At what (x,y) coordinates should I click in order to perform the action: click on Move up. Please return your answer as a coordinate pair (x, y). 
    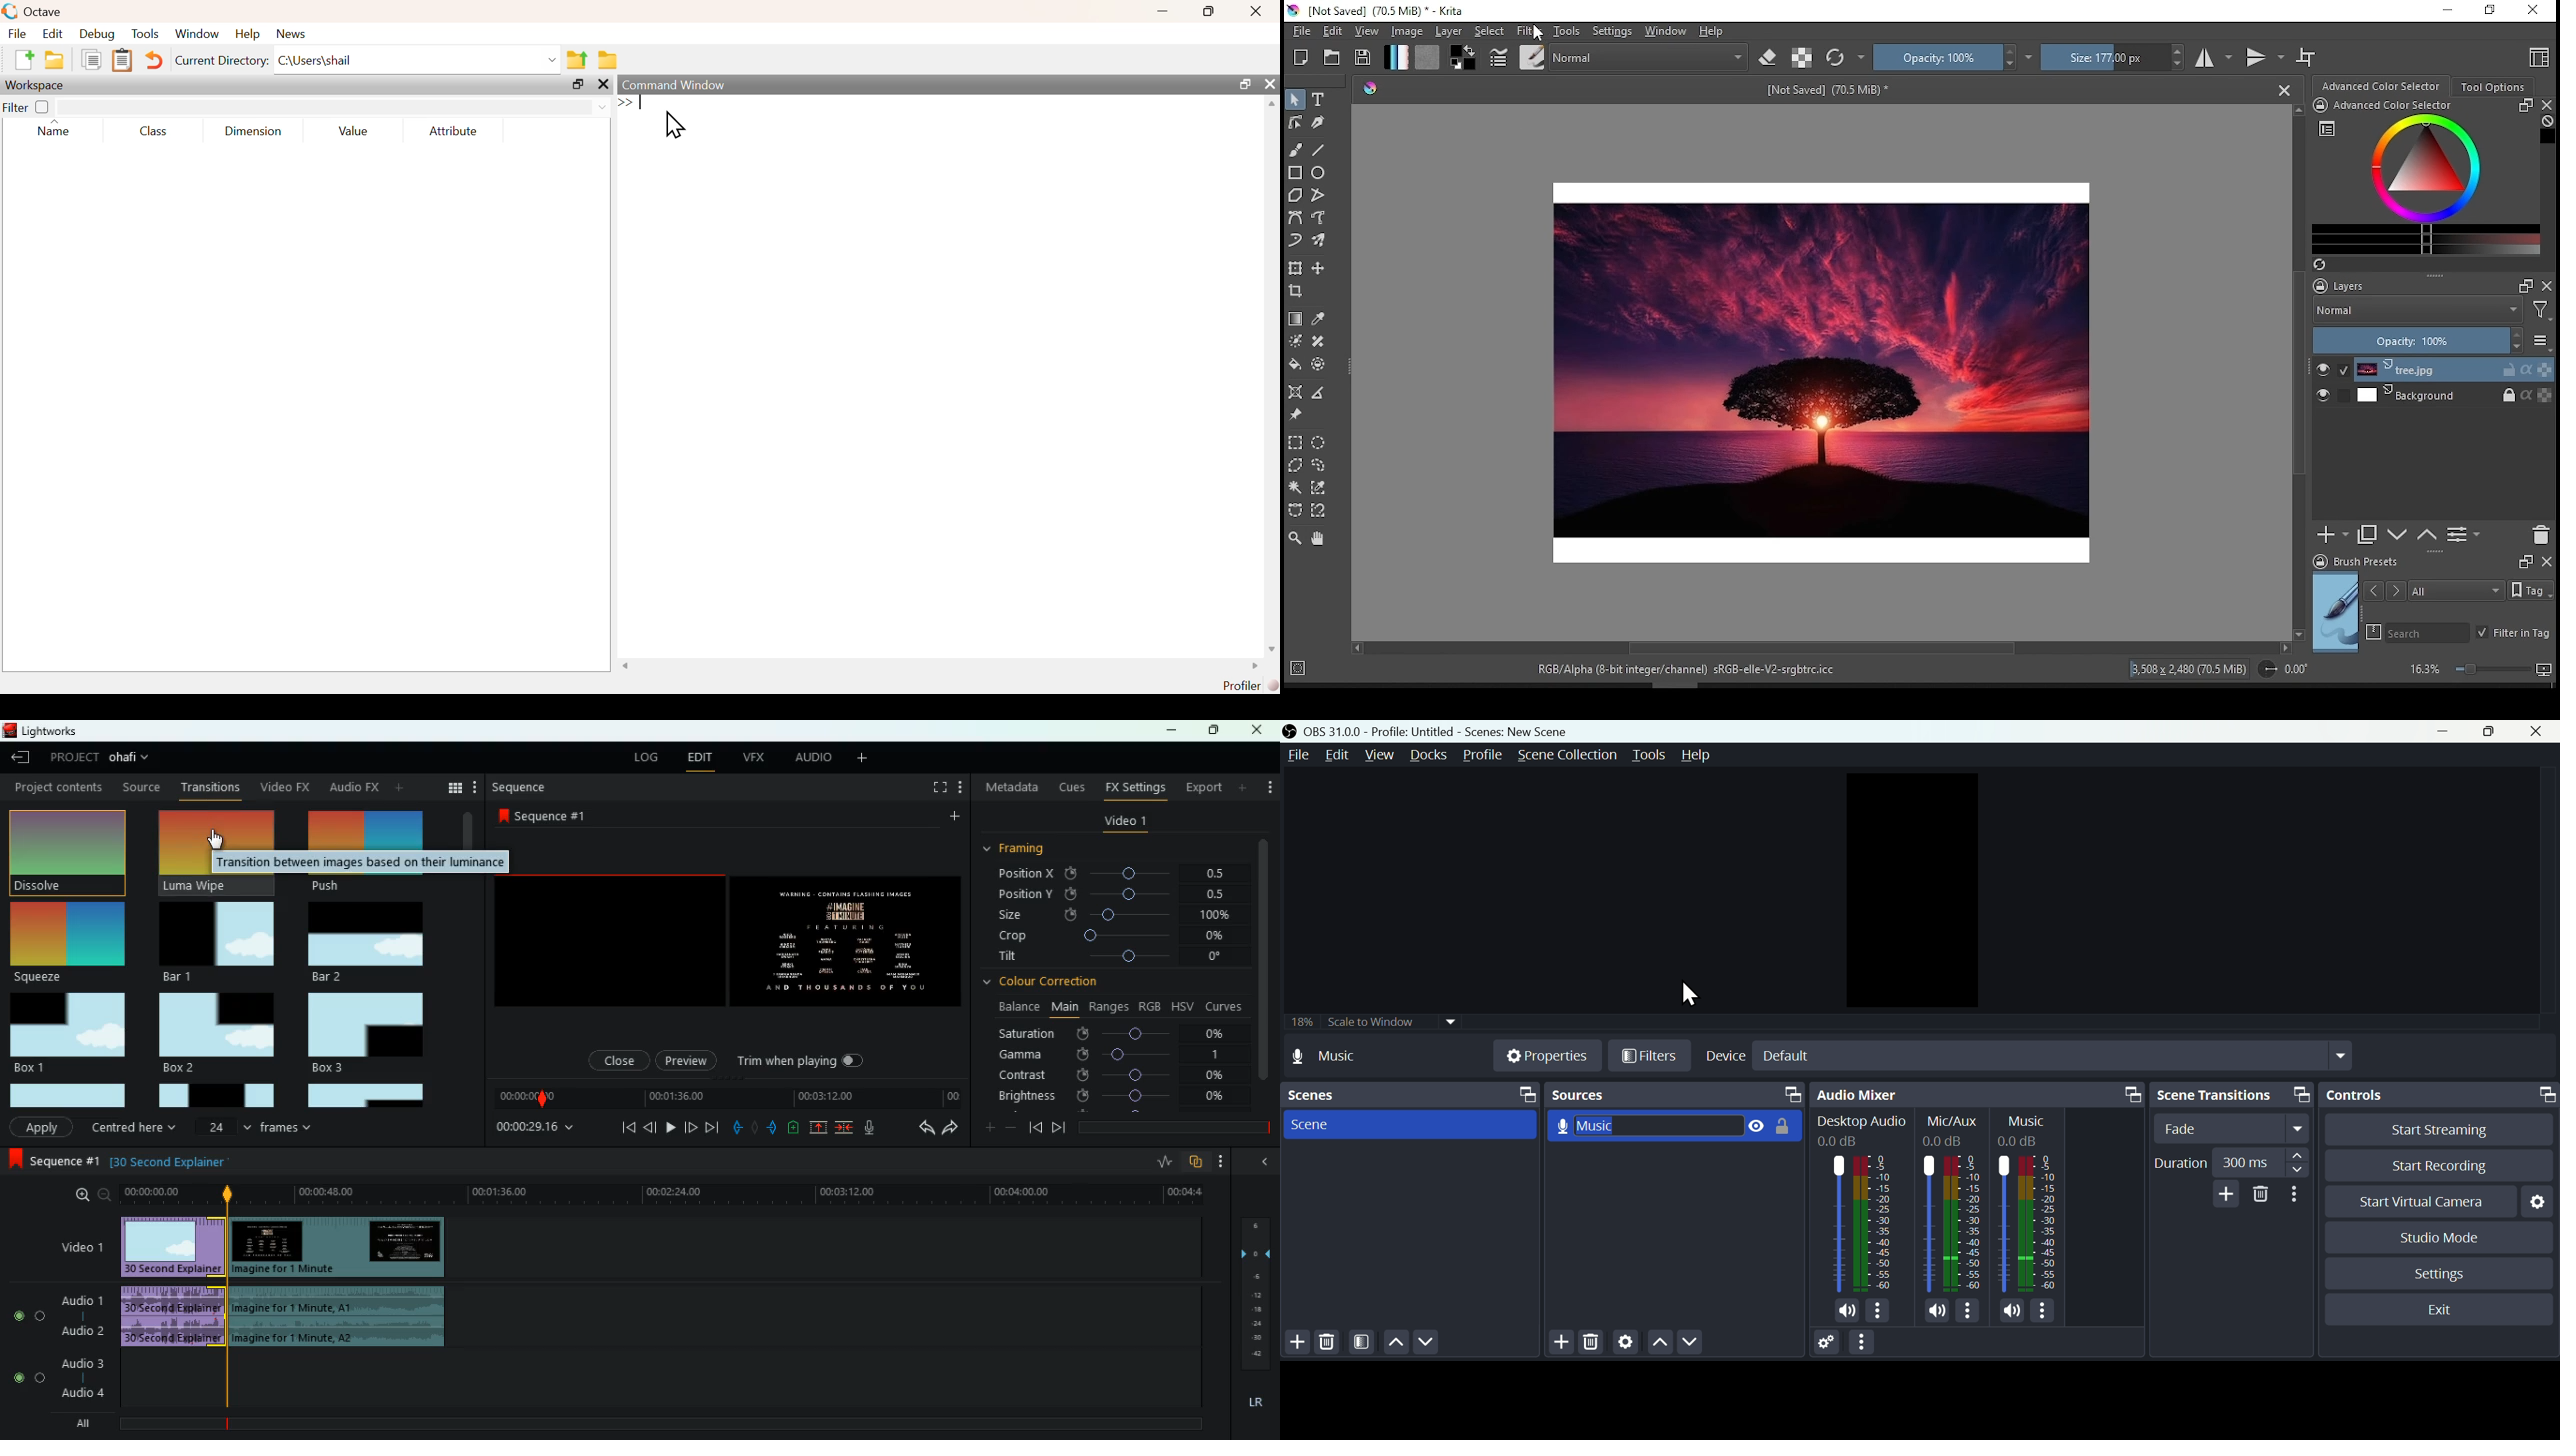
    Looking at the image, I should click on (1396, 1341).